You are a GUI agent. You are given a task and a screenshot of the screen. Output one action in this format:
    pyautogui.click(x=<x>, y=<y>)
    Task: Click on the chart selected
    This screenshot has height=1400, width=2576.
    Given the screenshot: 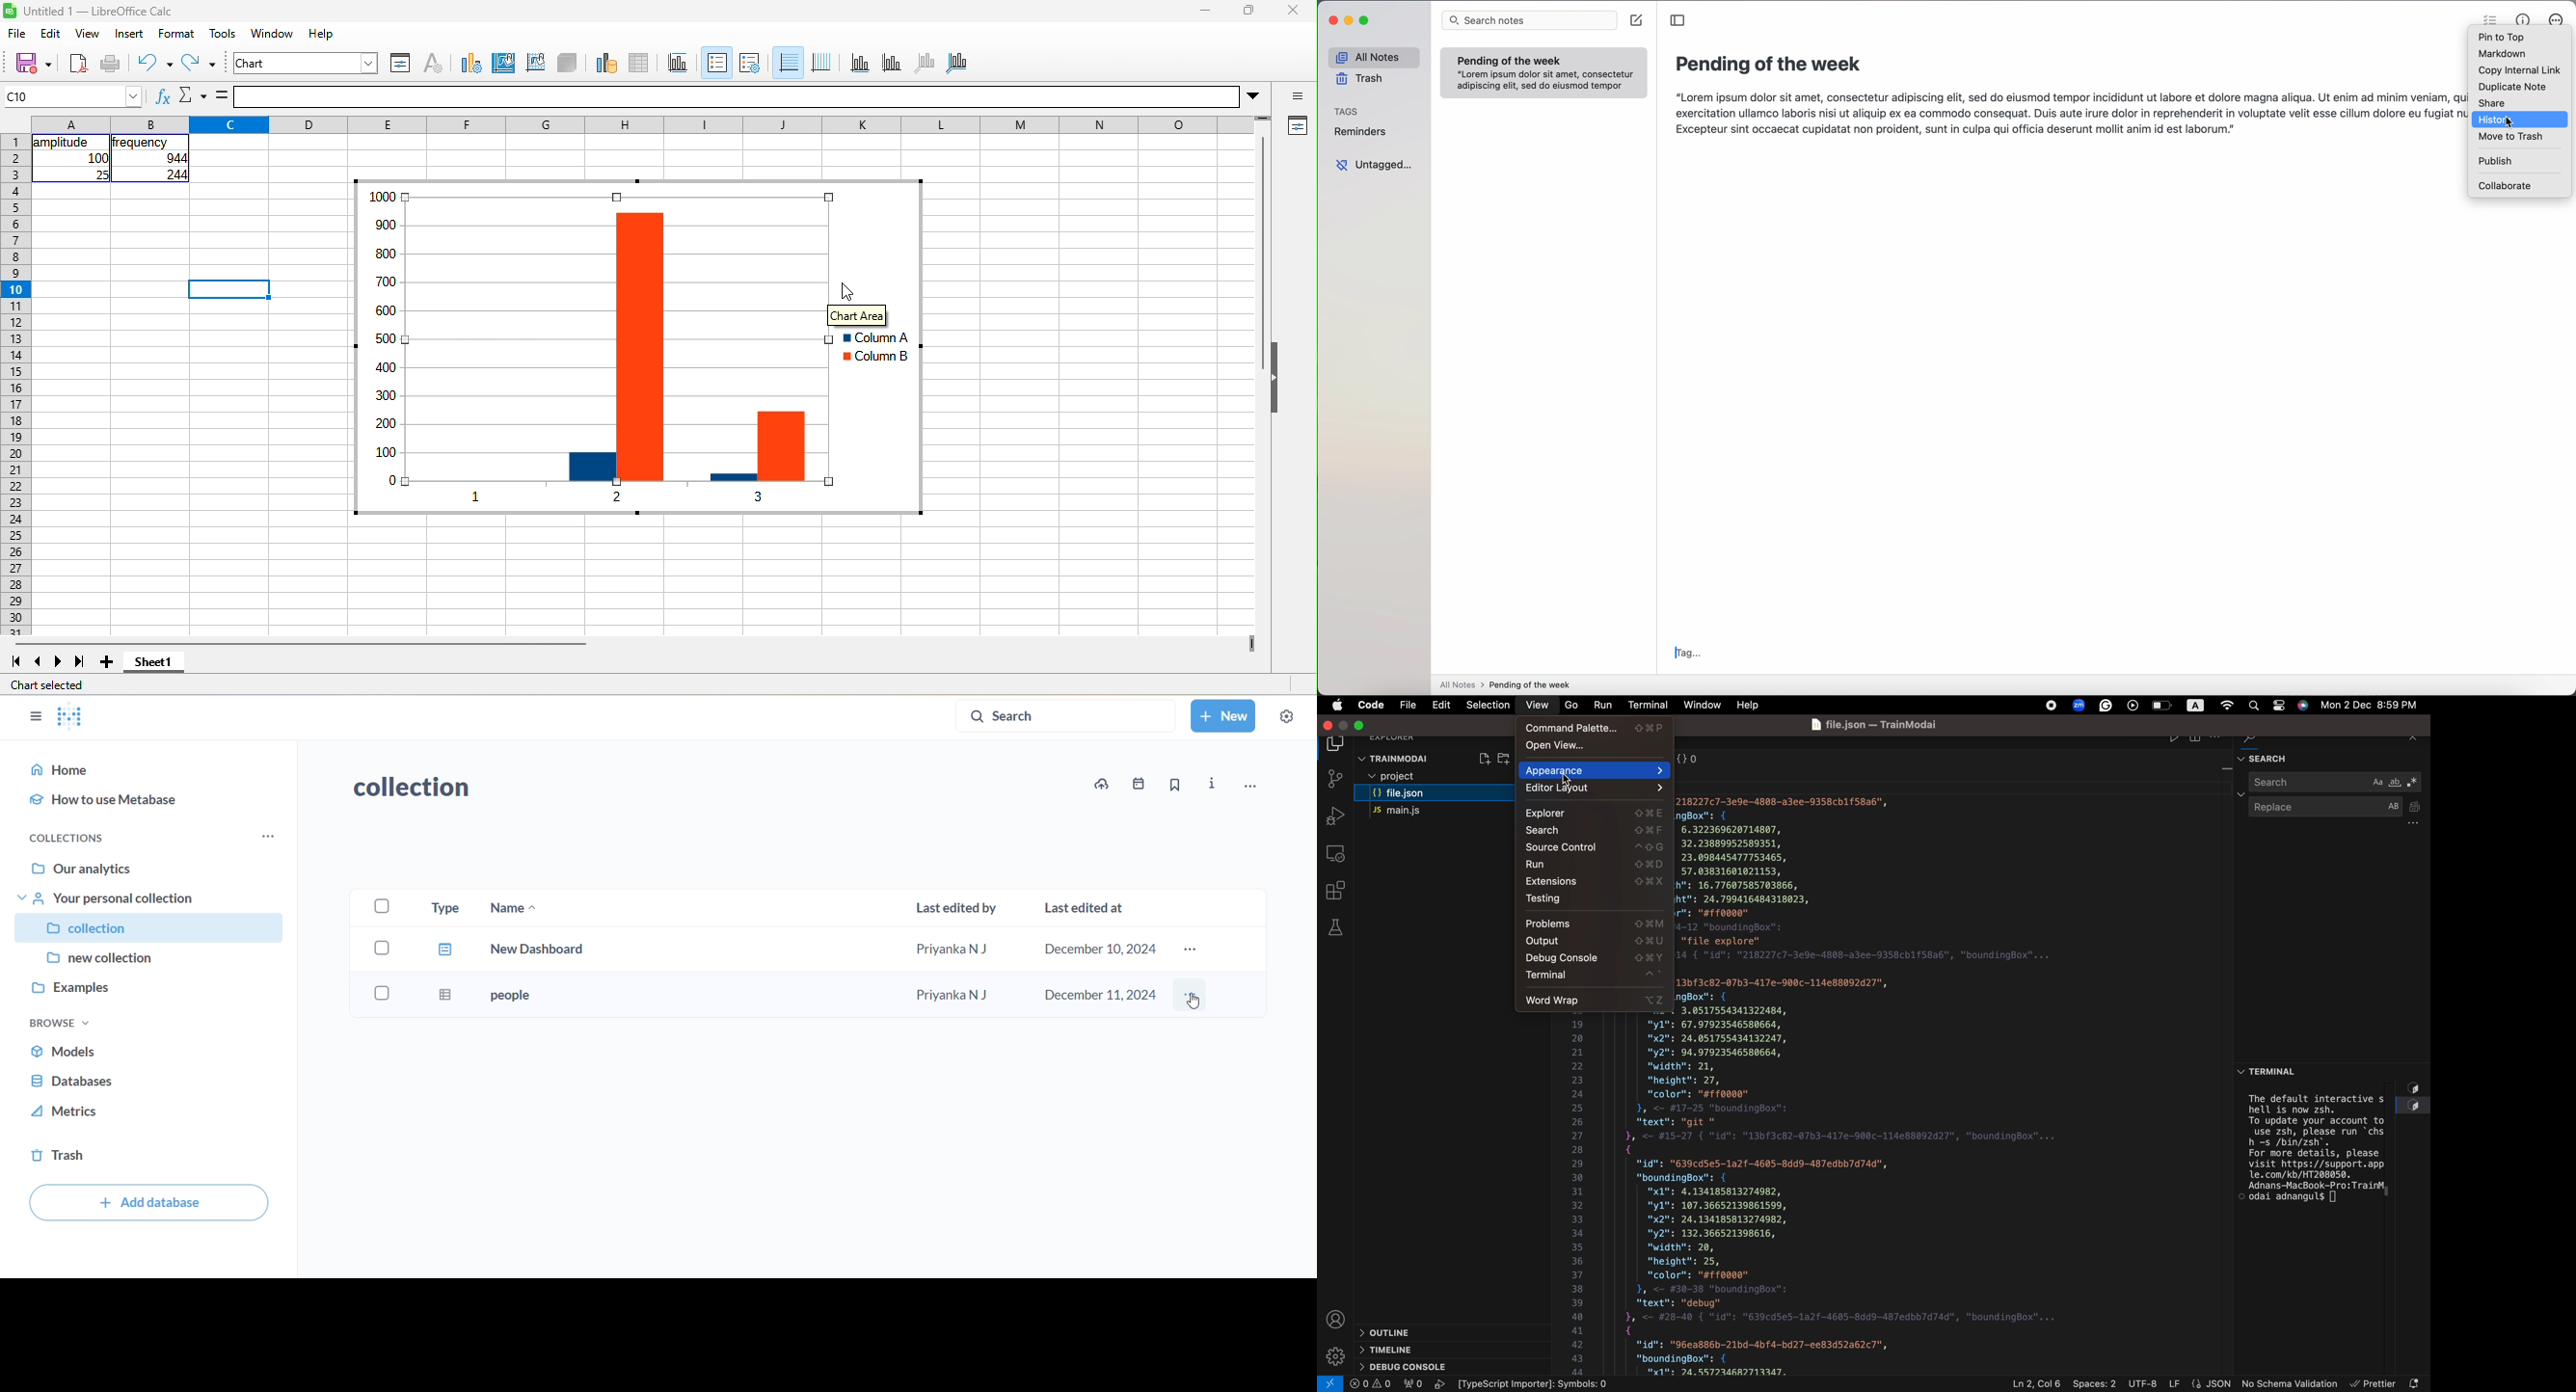 What is the action you would take?
    pyautogui.click(x=48, y=683)
    